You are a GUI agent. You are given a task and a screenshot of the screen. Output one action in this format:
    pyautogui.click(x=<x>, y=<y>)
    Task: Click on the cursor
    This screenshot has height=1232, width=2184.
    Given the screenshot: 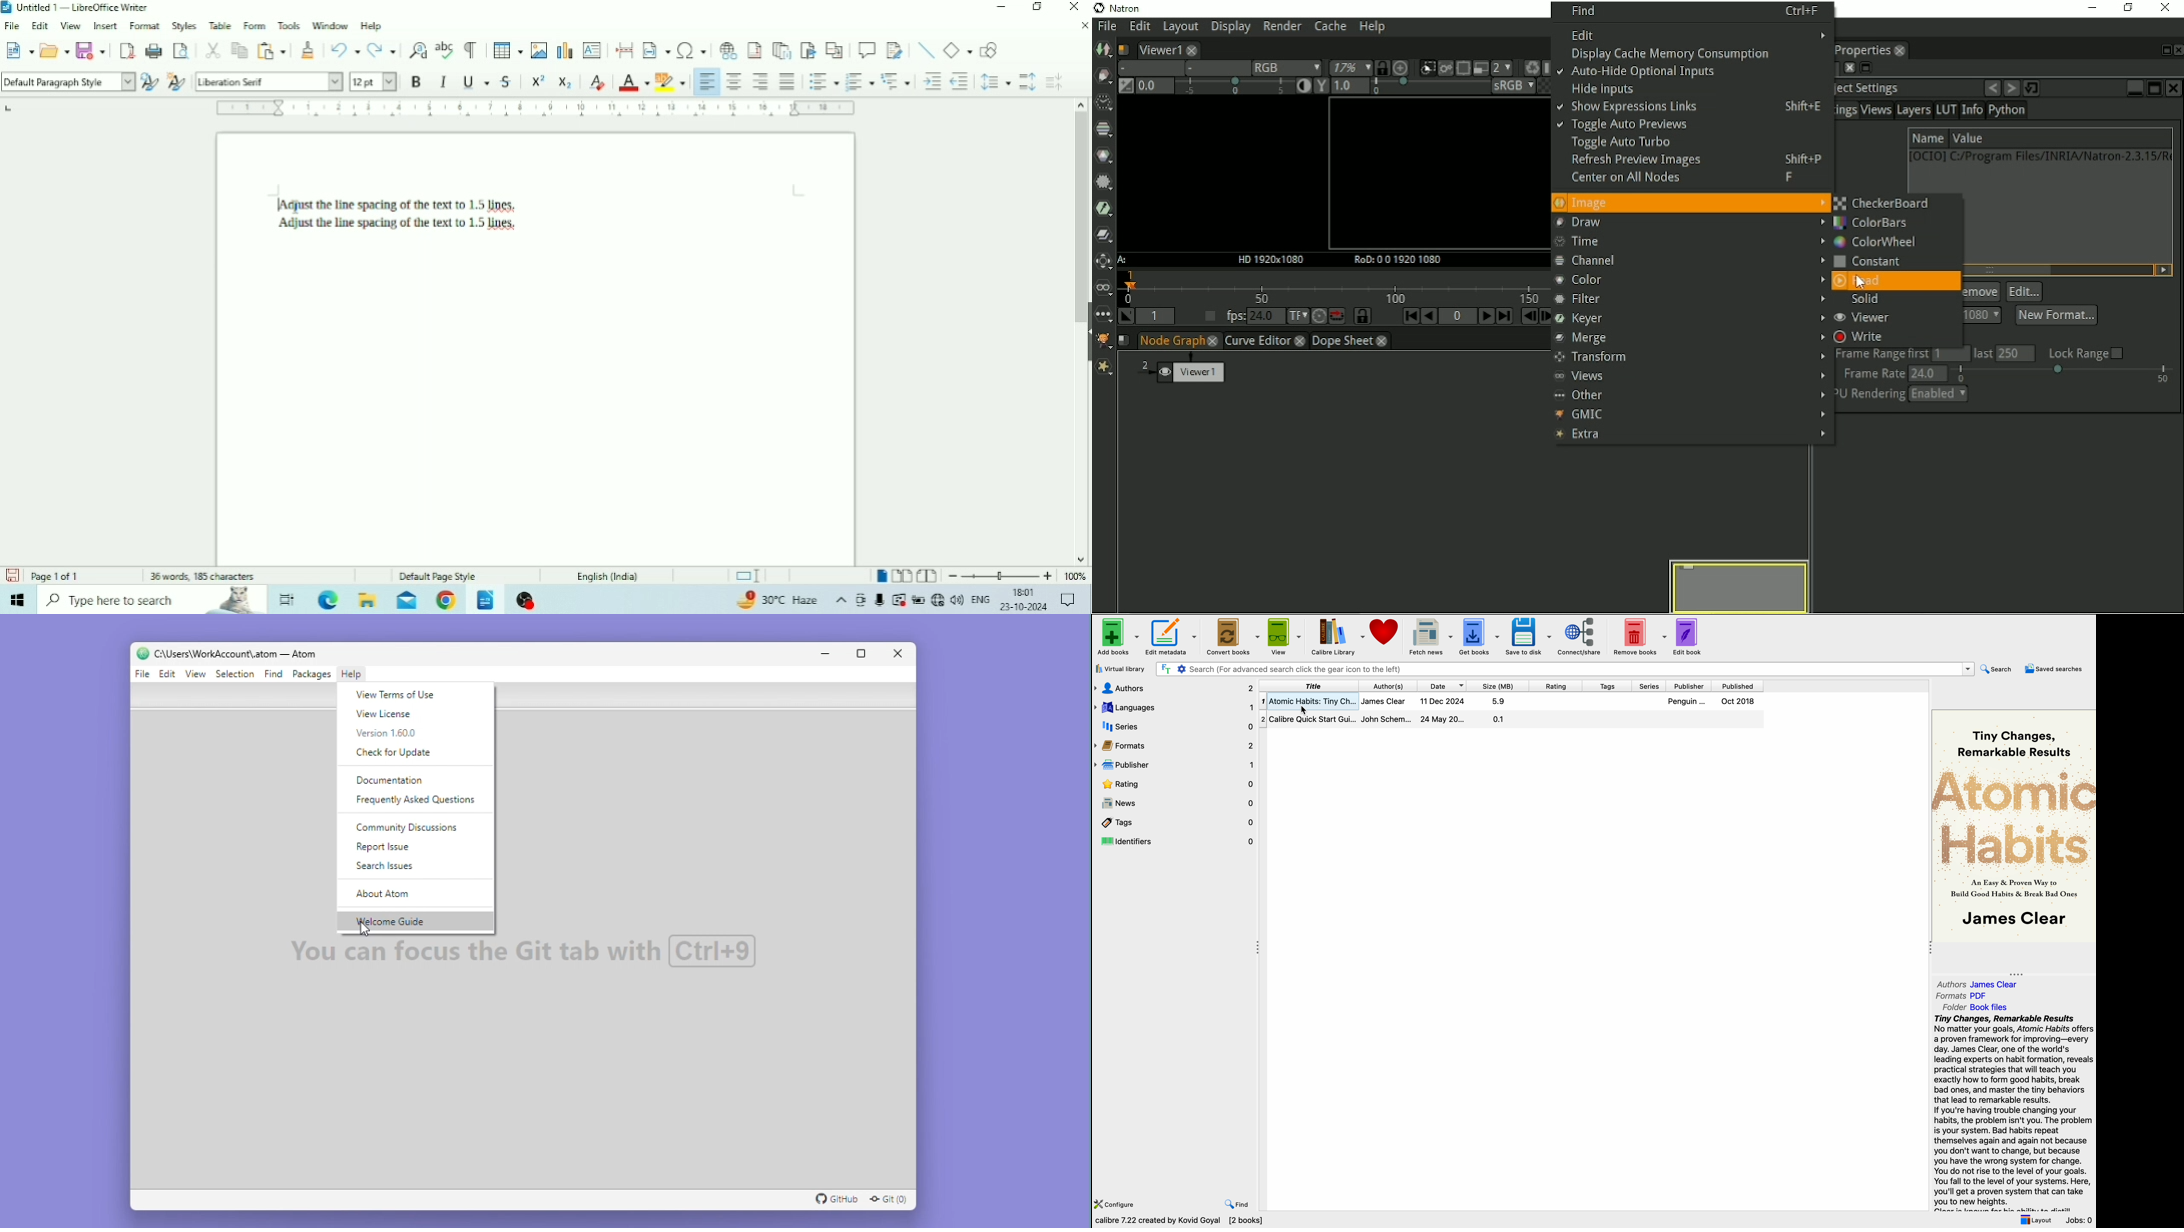 What is the action you would take?
    pyautogui.click(x=367, y=929)
    